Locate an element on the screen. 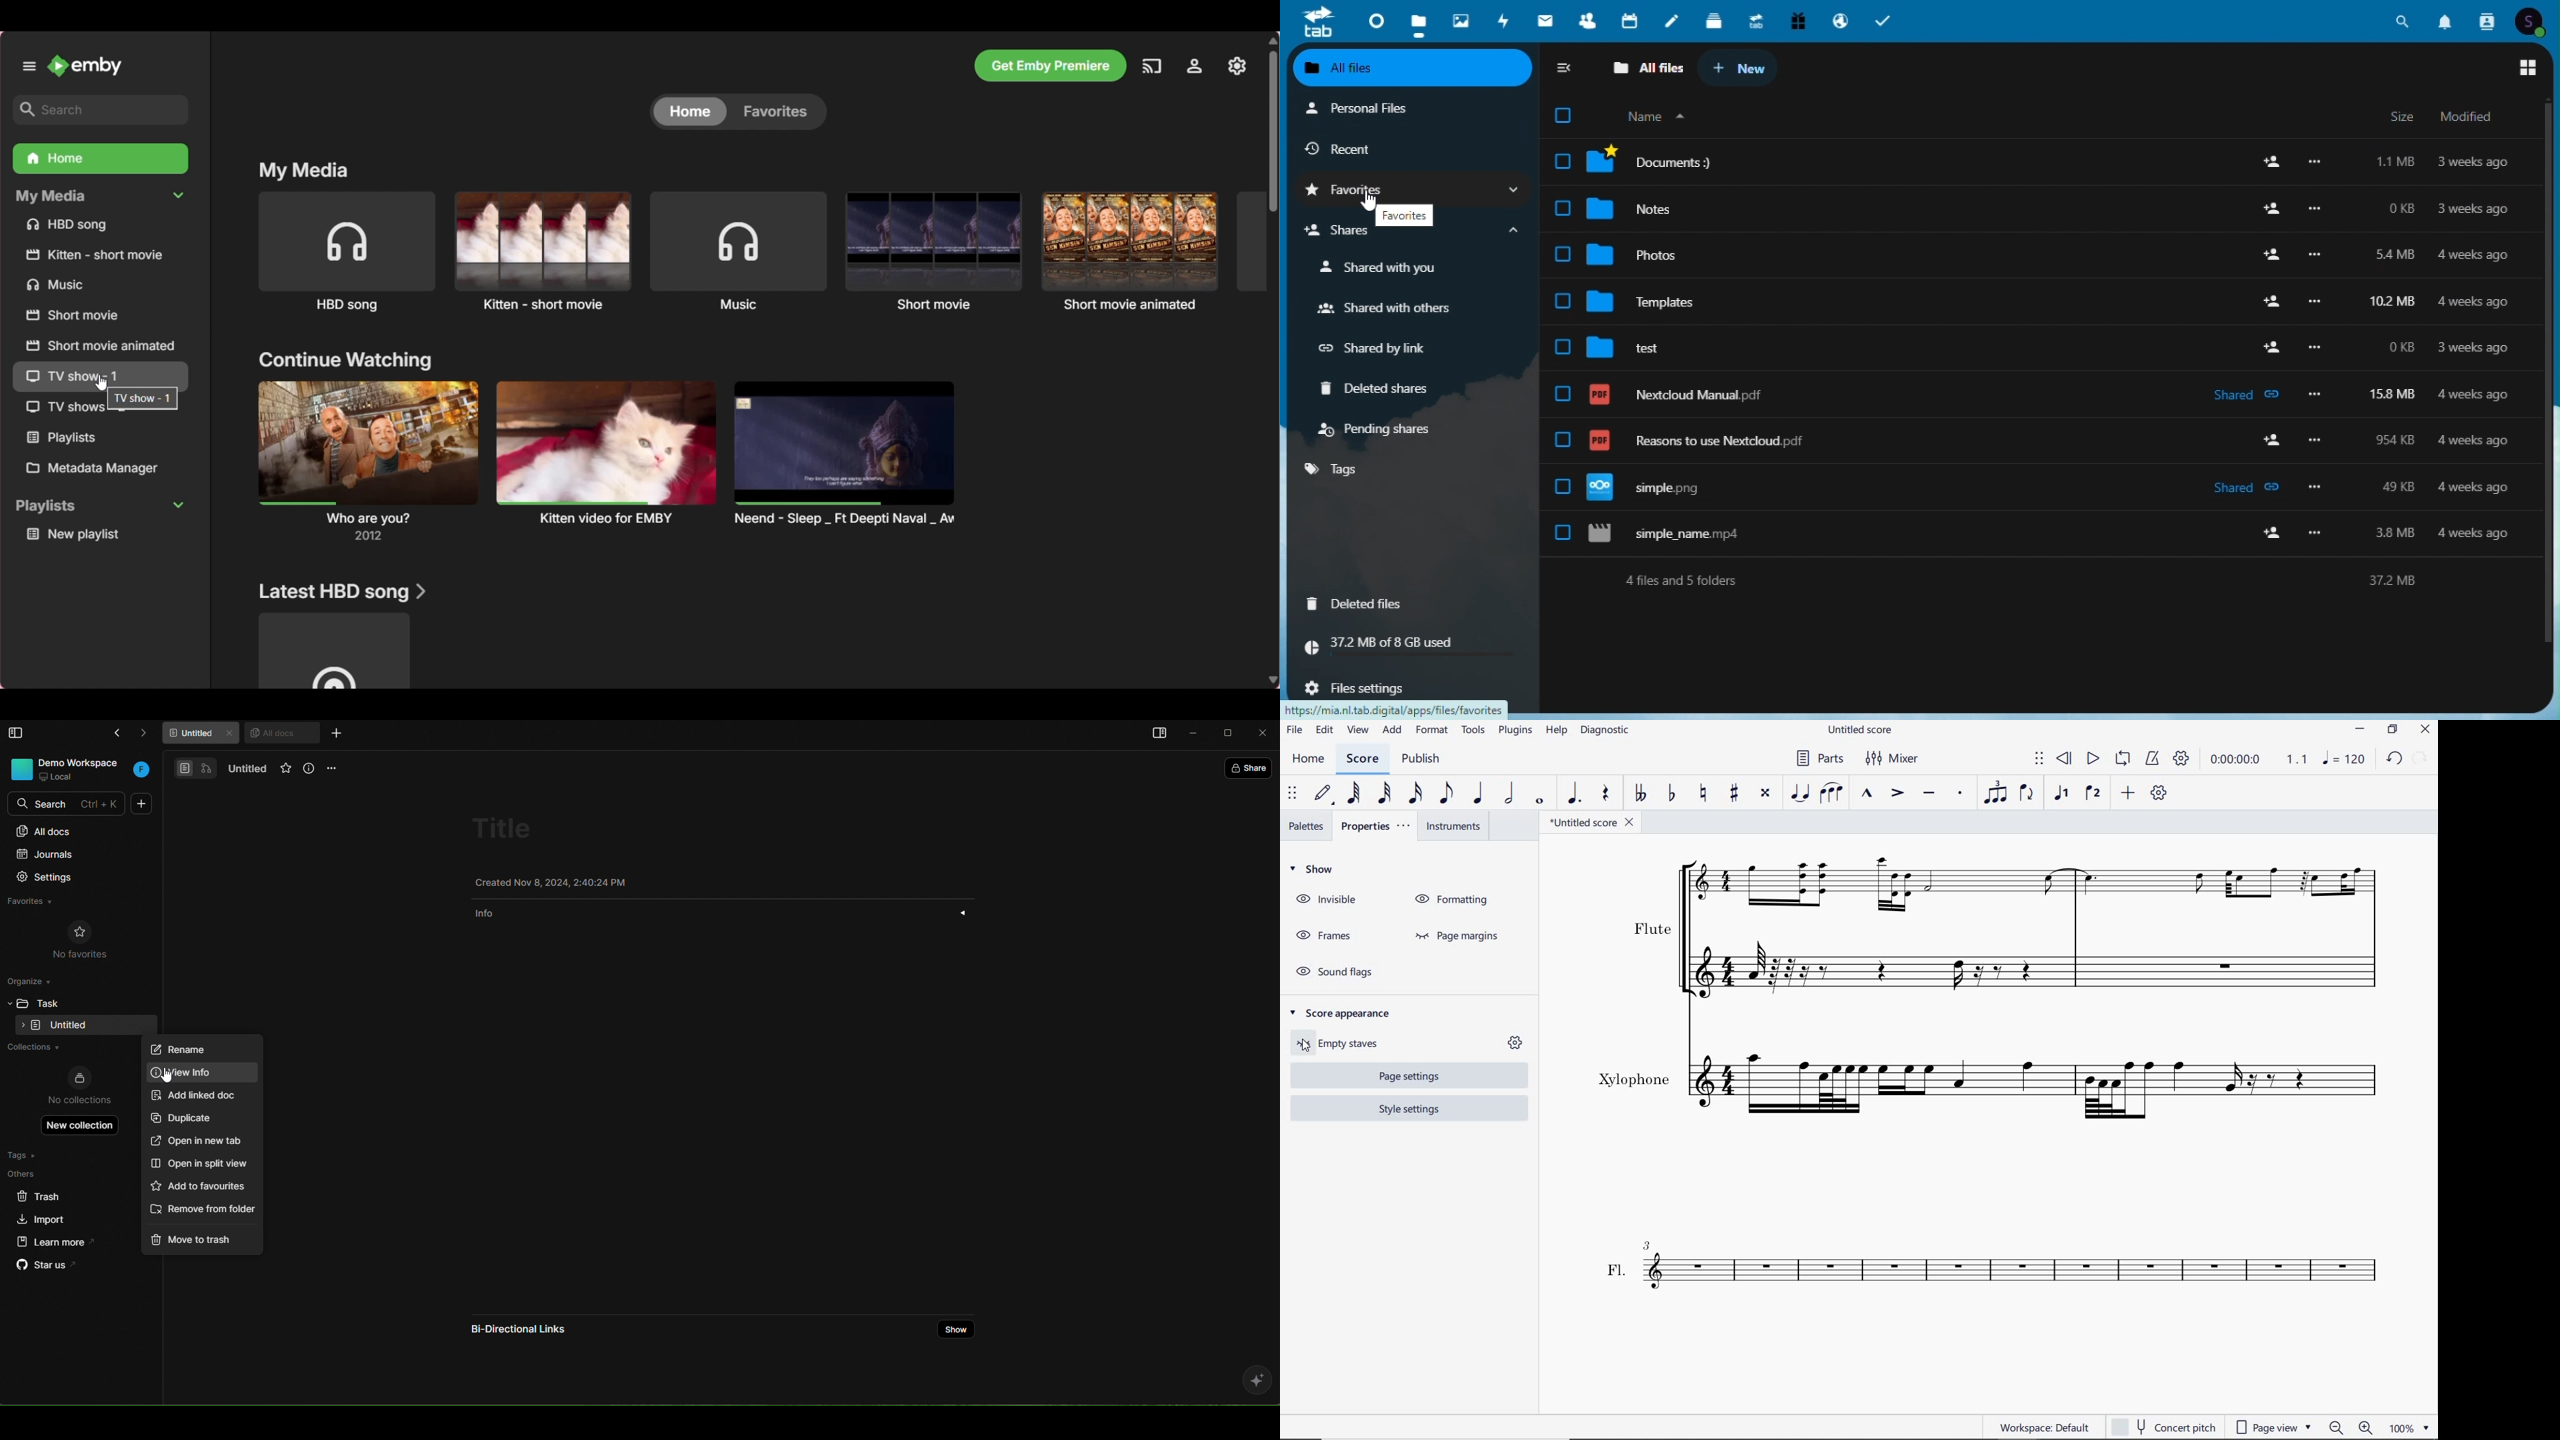 The height and width of the screenshot is (1456, 2576). show is located at coordinates (957, 1329).